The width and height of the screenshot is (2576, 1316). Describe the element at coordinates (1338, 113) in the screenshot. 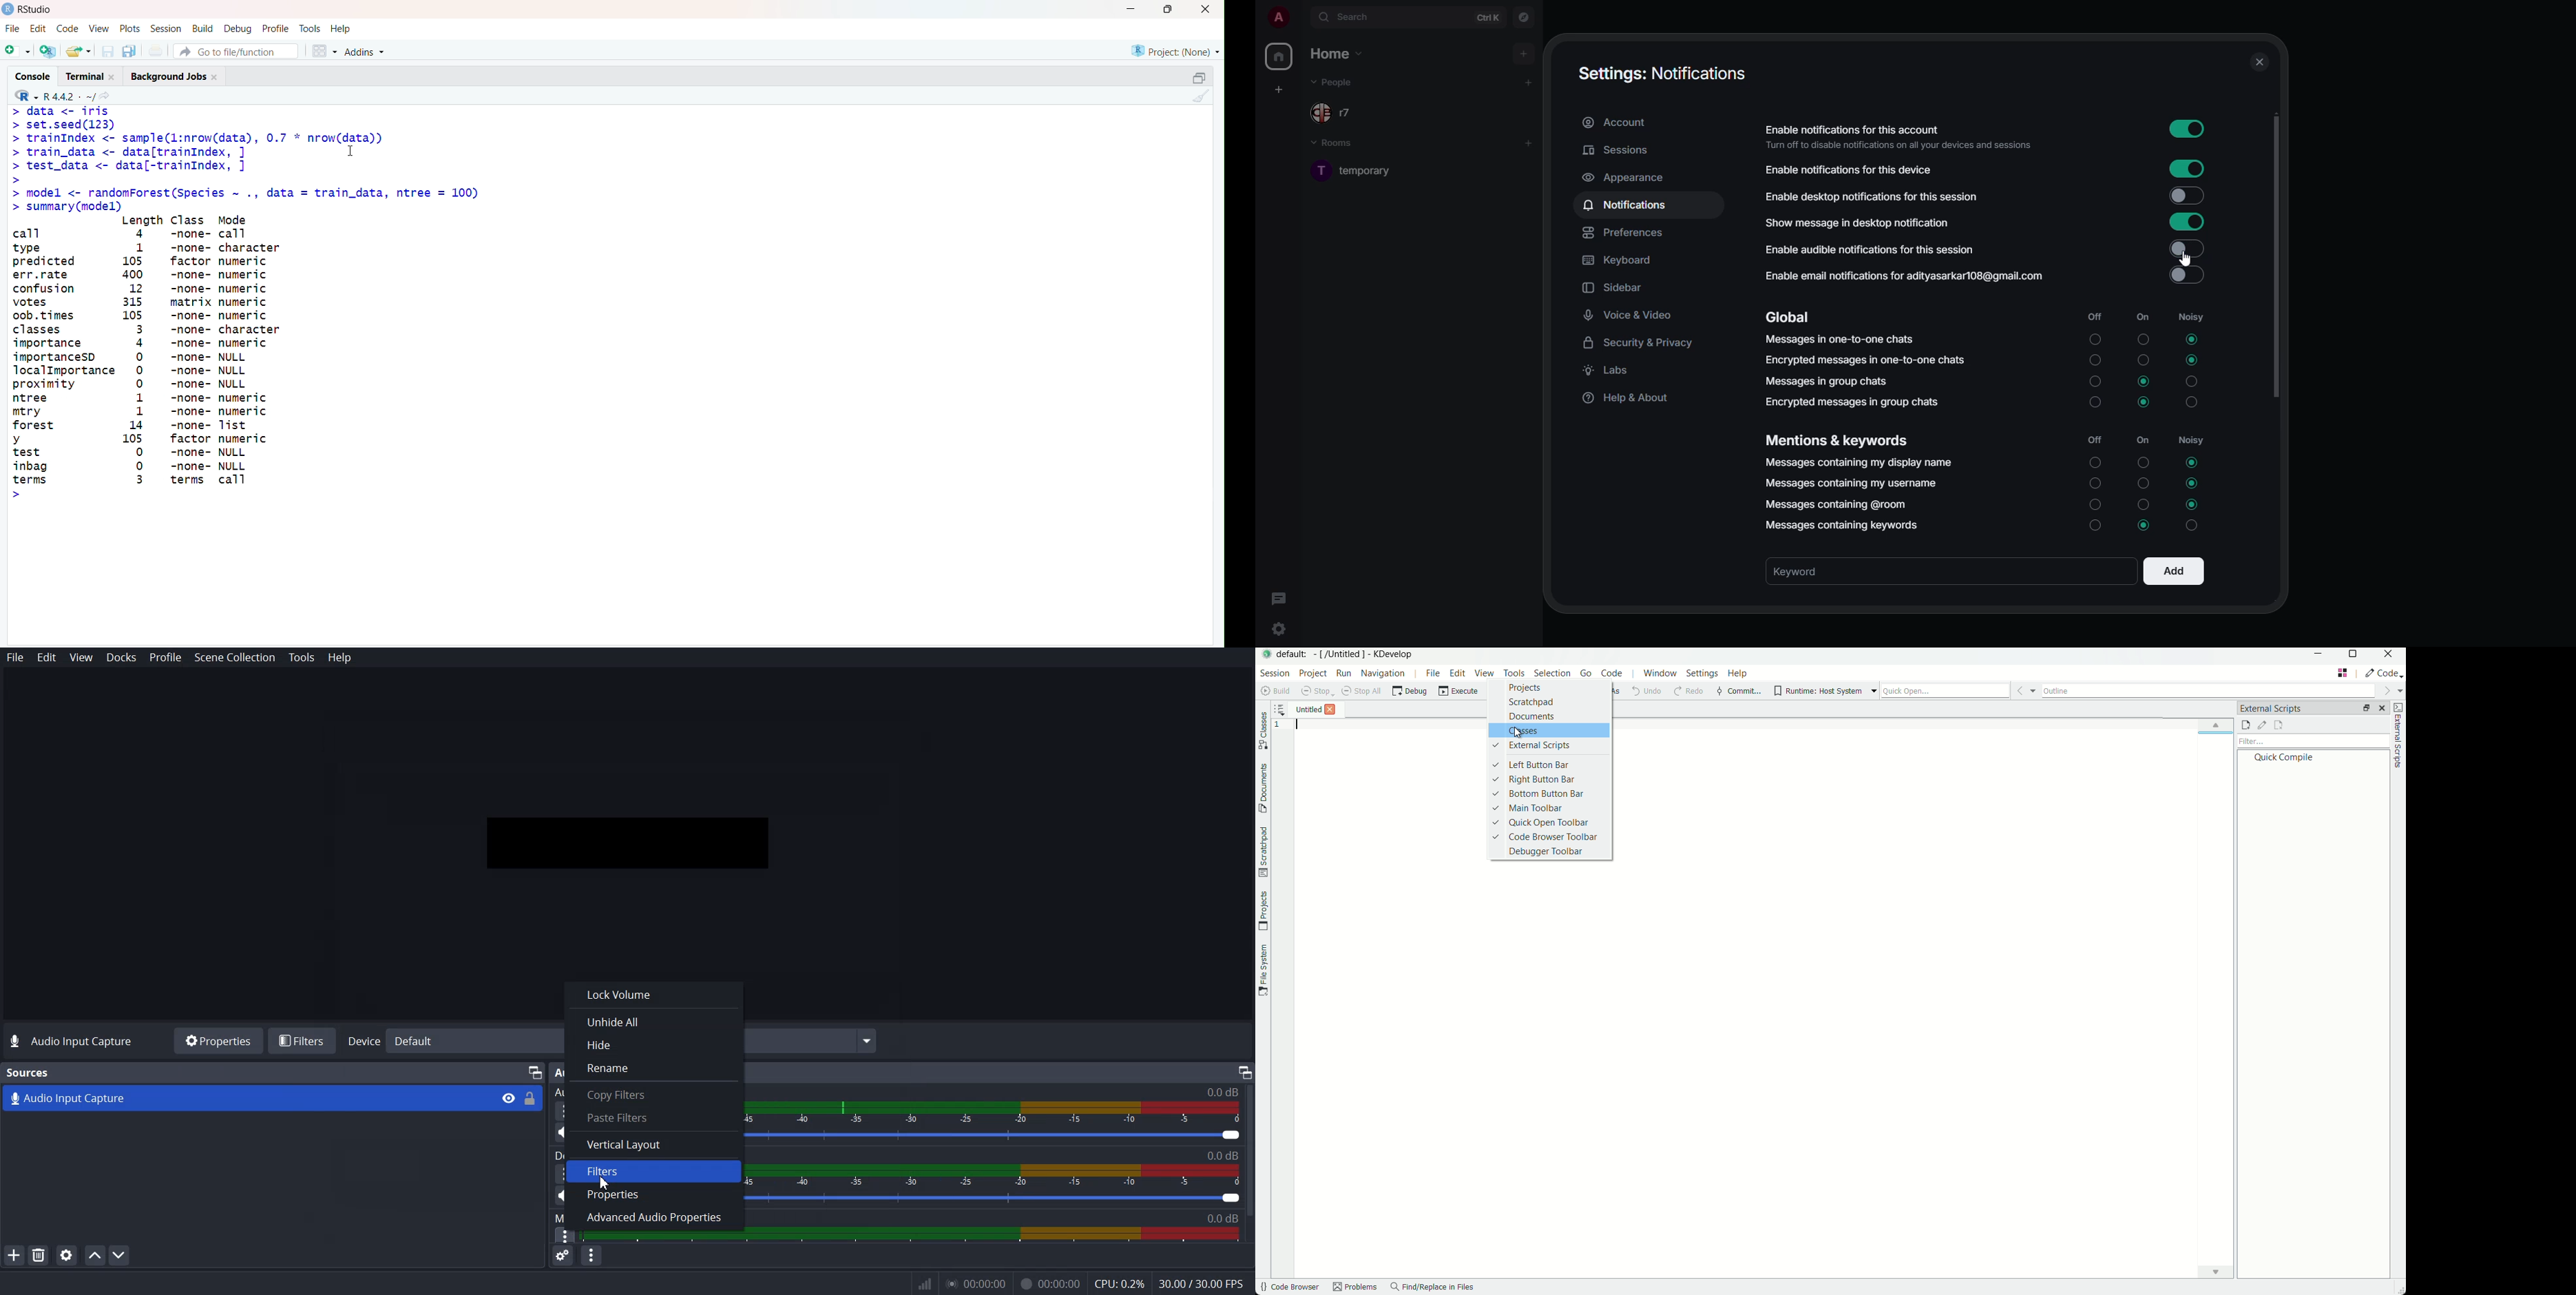

I see `people` at that location.